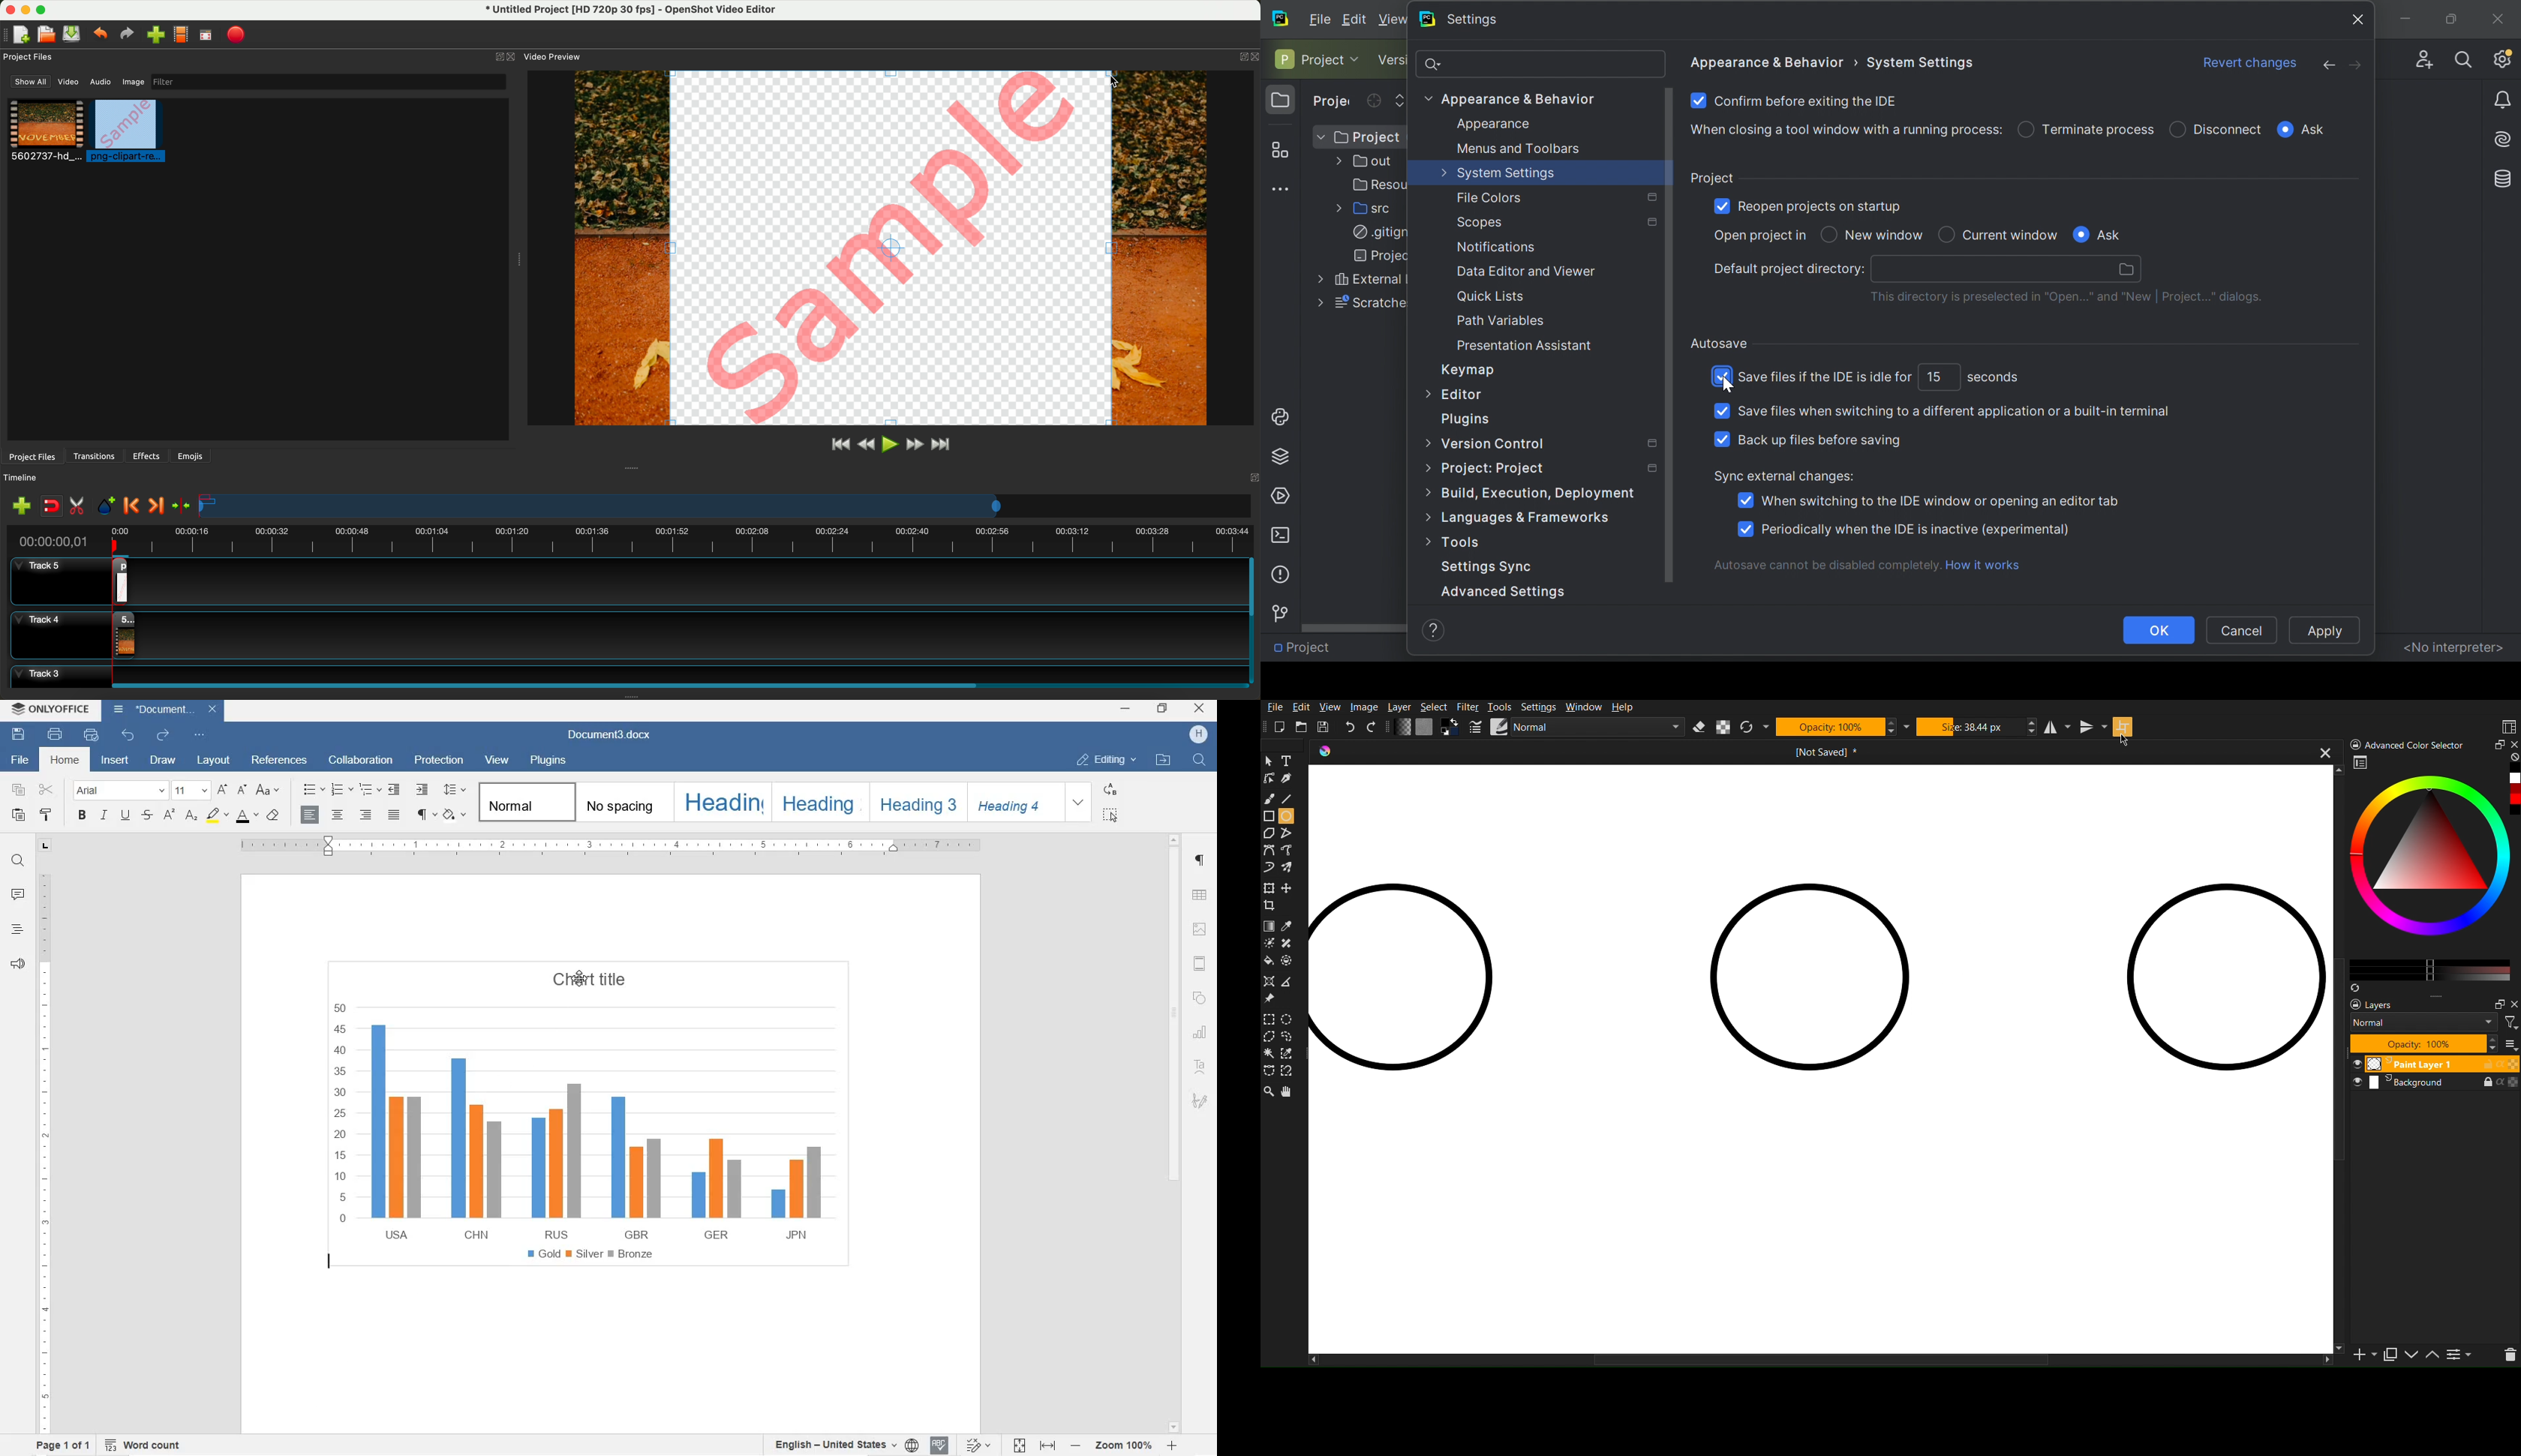 The height and width of the screenshot is (1456, 2548). What do you see at coordinates (2356, 760) in the screenshot?
I see `workspace` at bounding box center [2356, 760].